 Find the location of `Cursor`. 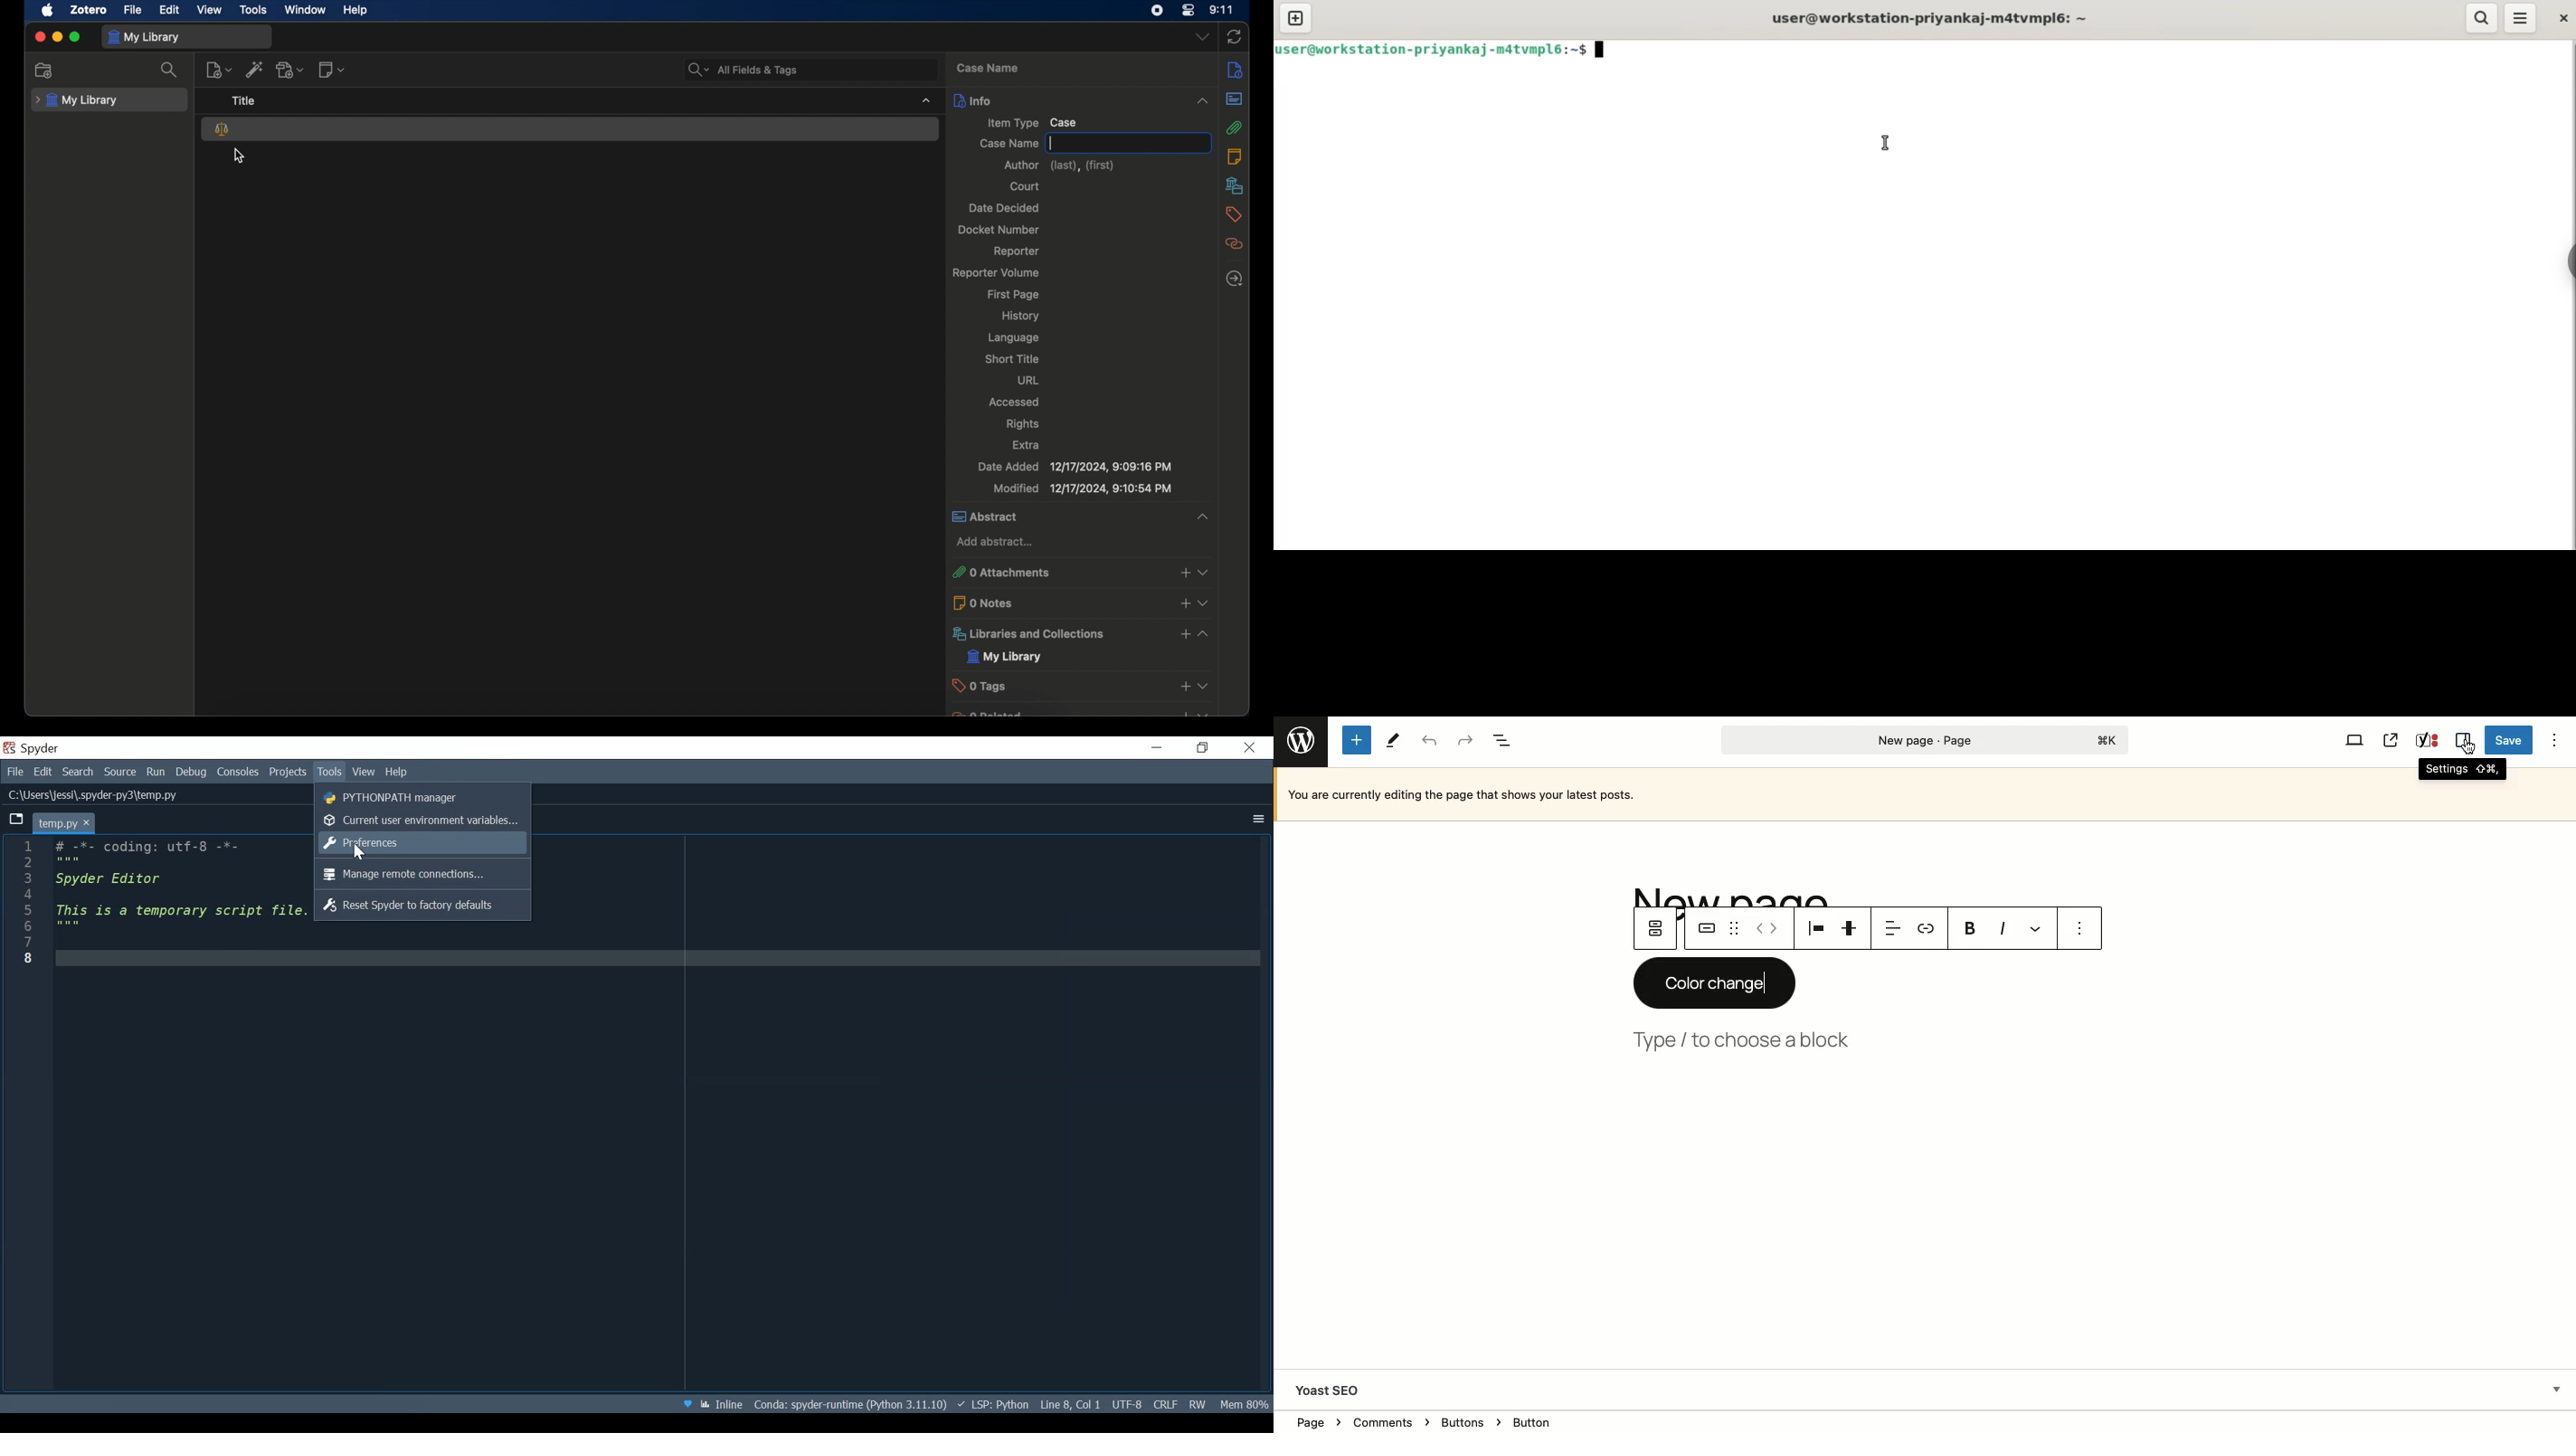

Cursor is located at coordinates (362, 852).